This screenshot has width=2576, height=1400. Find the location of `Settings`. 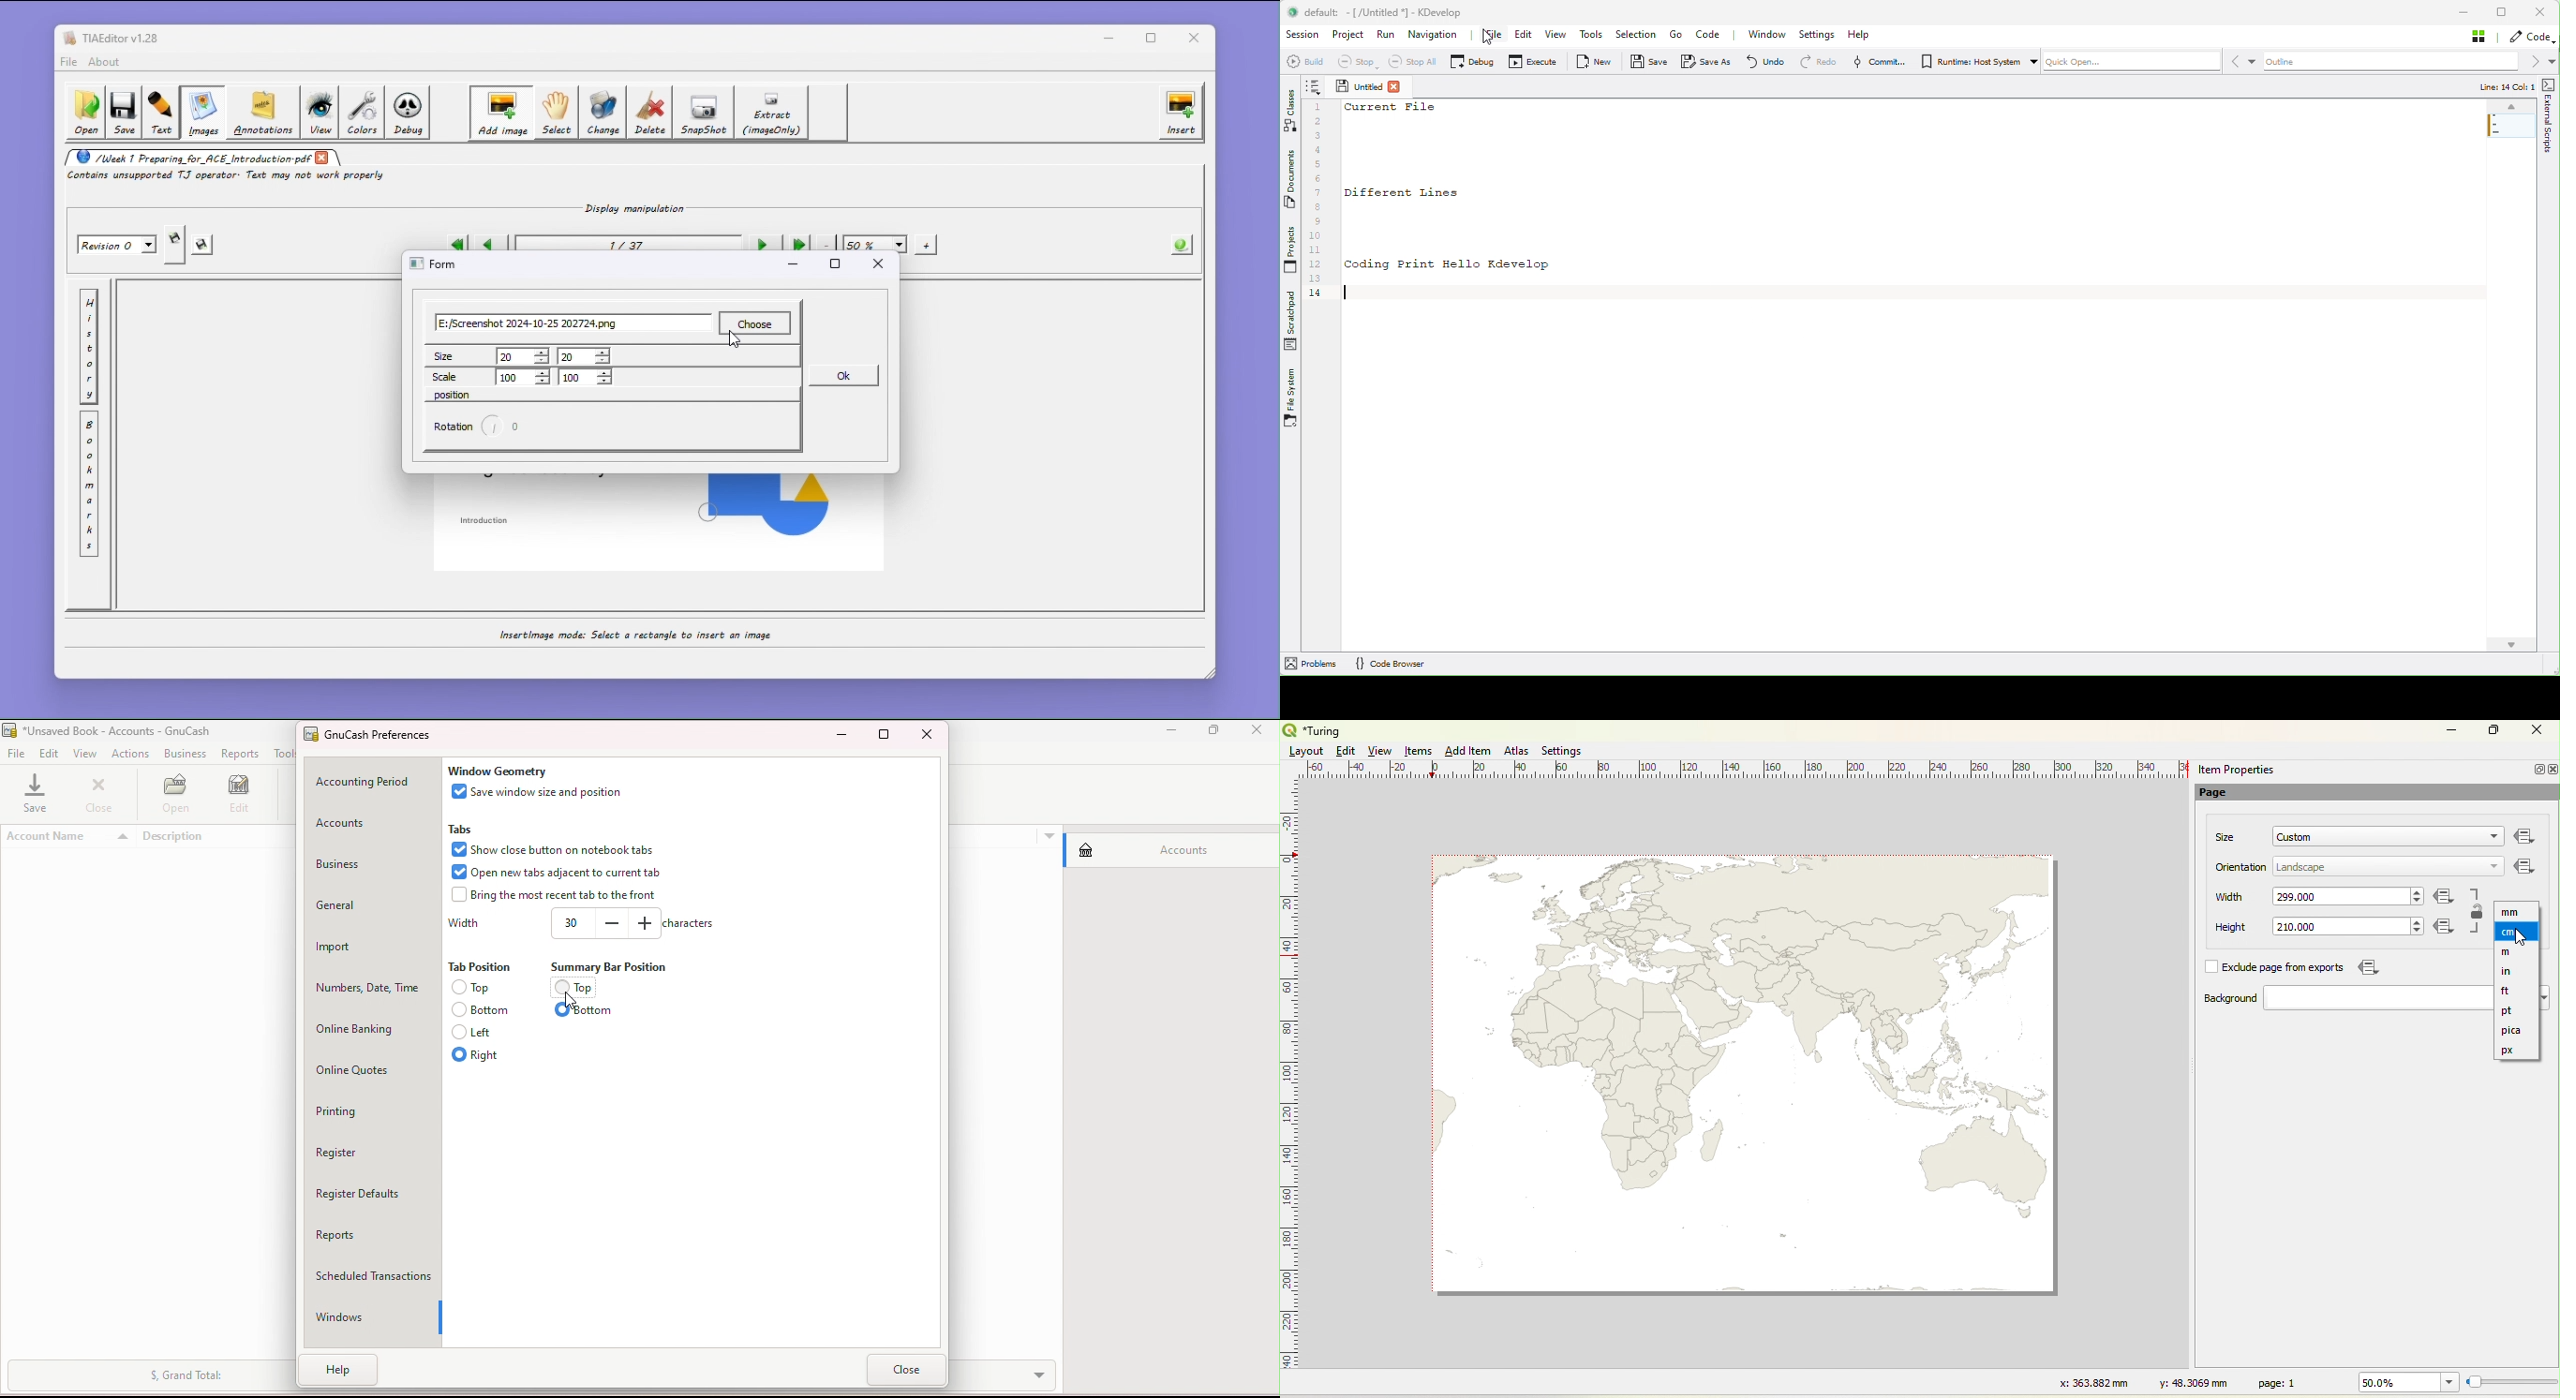

Settings is located at coordinates (1820, 35).